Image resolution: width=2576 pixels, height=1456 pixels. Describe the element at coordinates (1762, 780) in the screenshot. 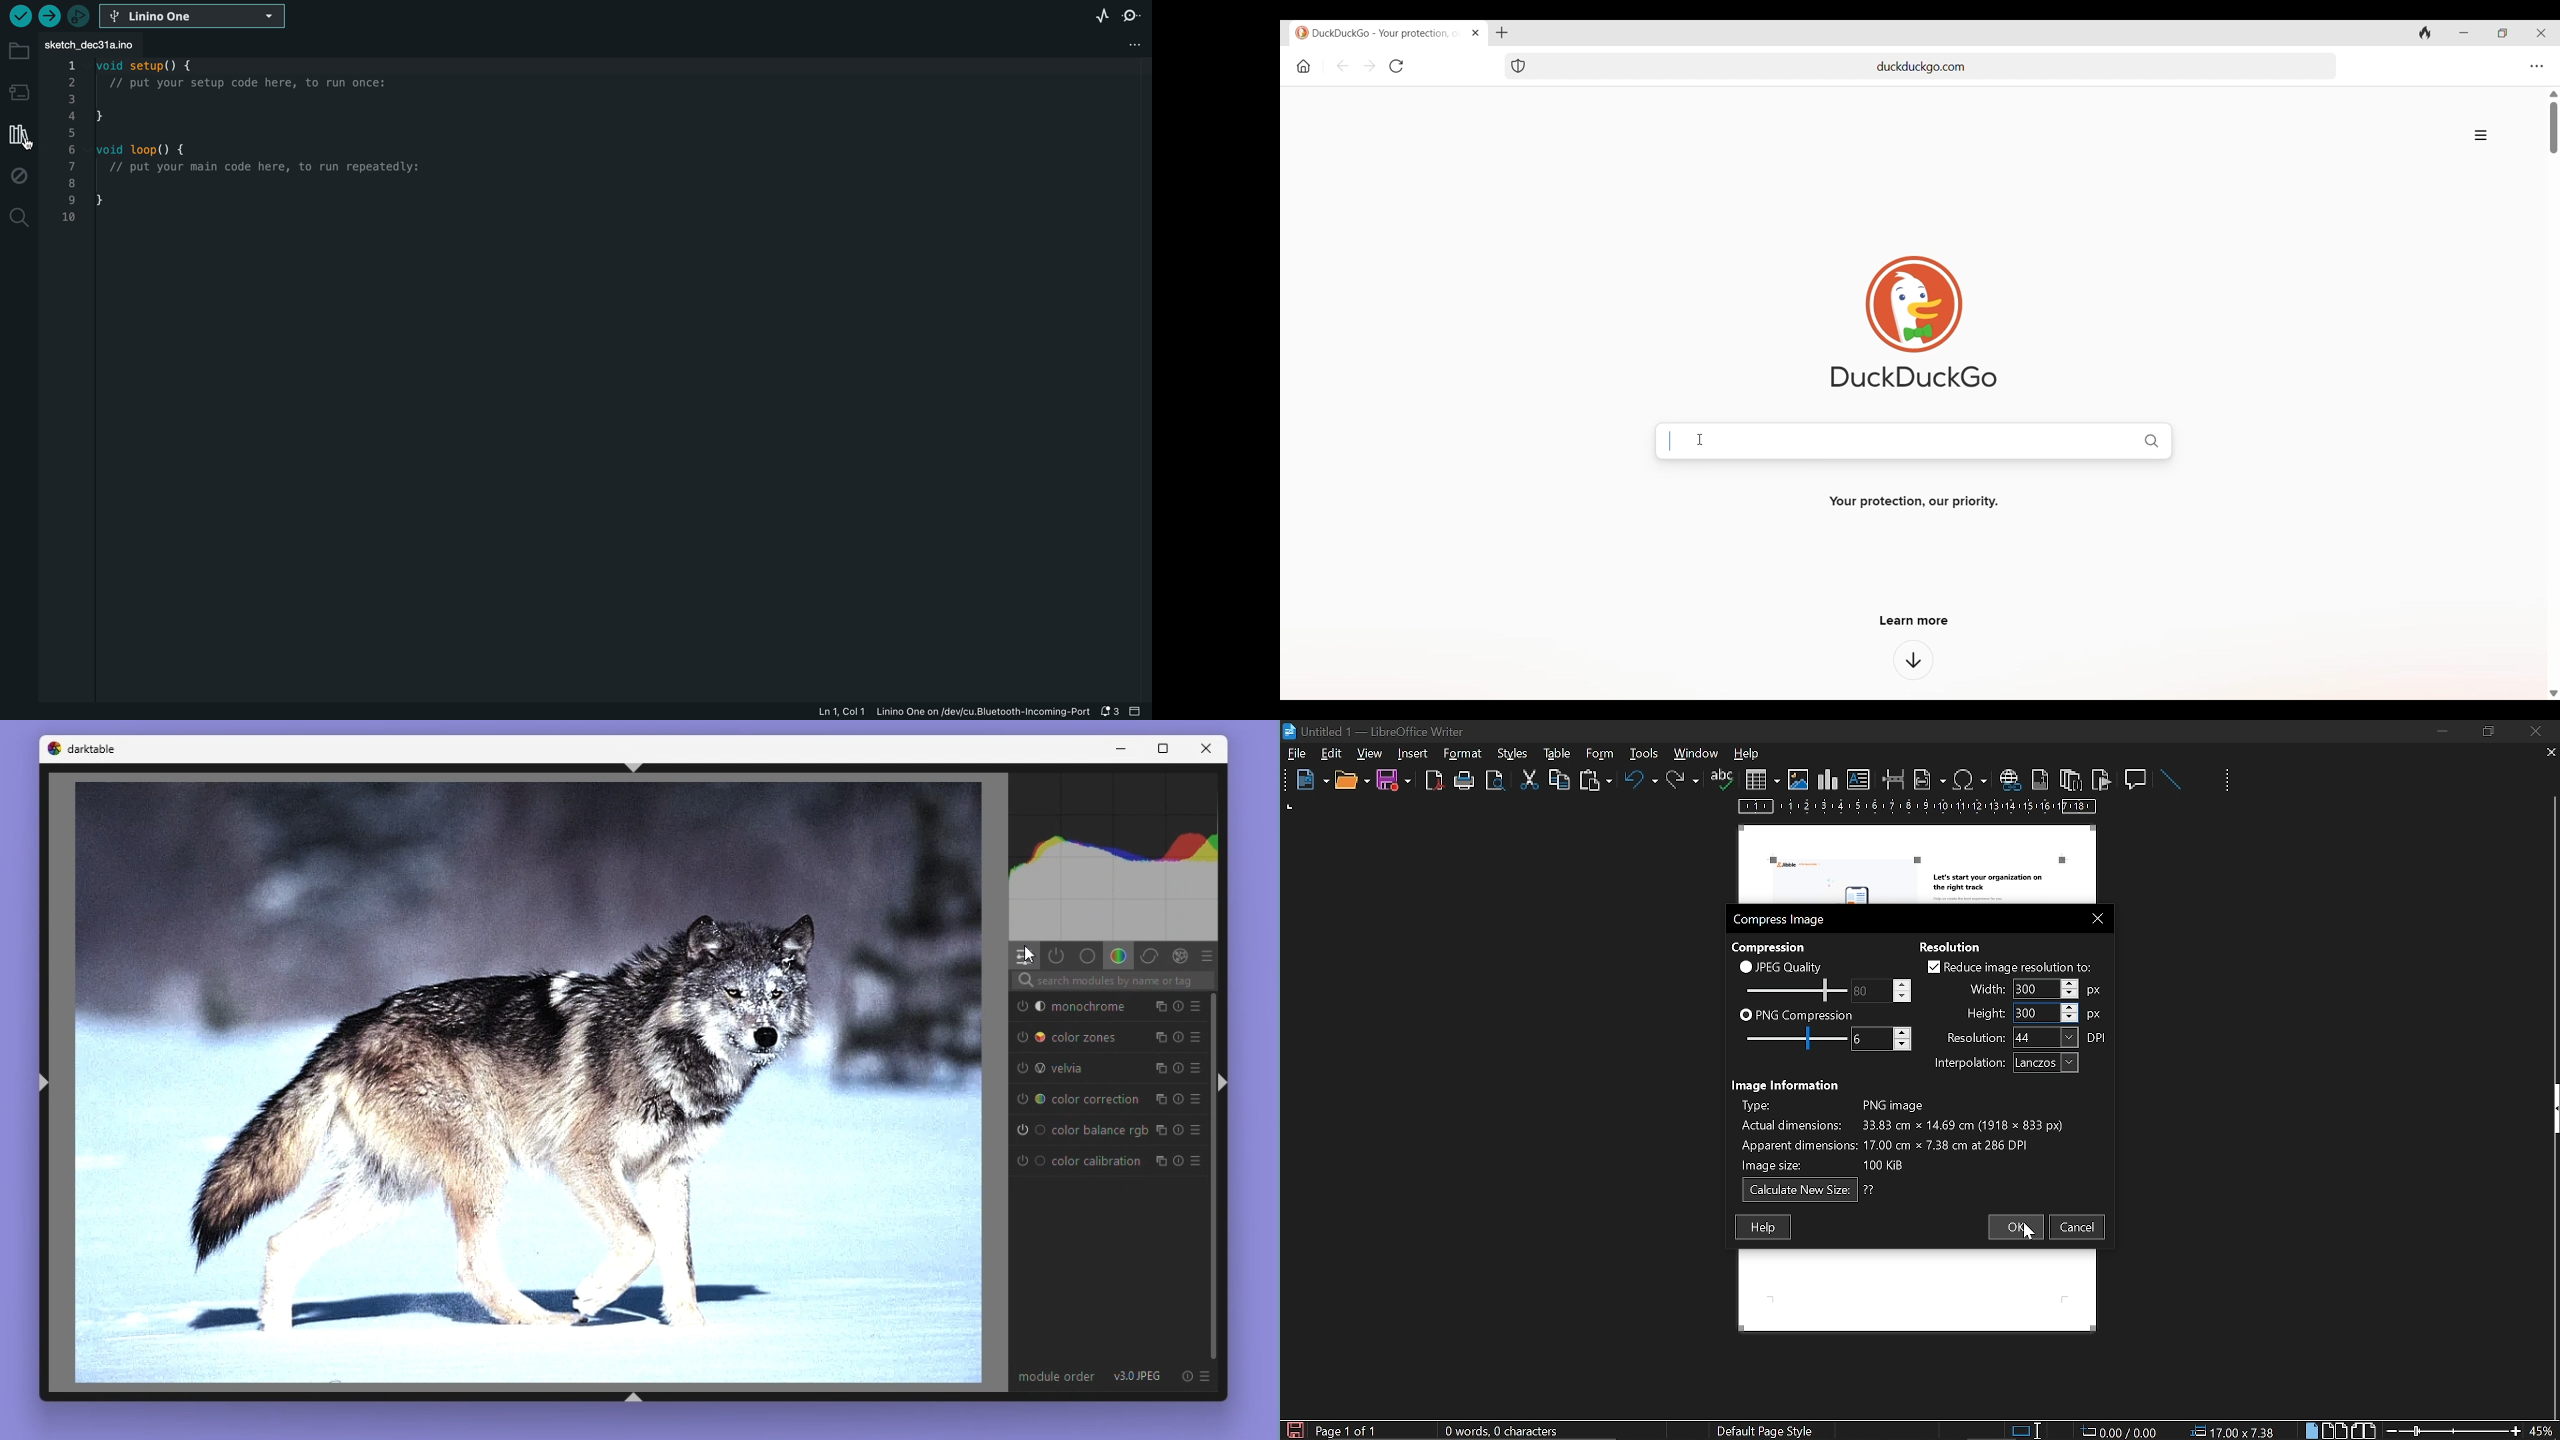

I see `insert table` at that location.